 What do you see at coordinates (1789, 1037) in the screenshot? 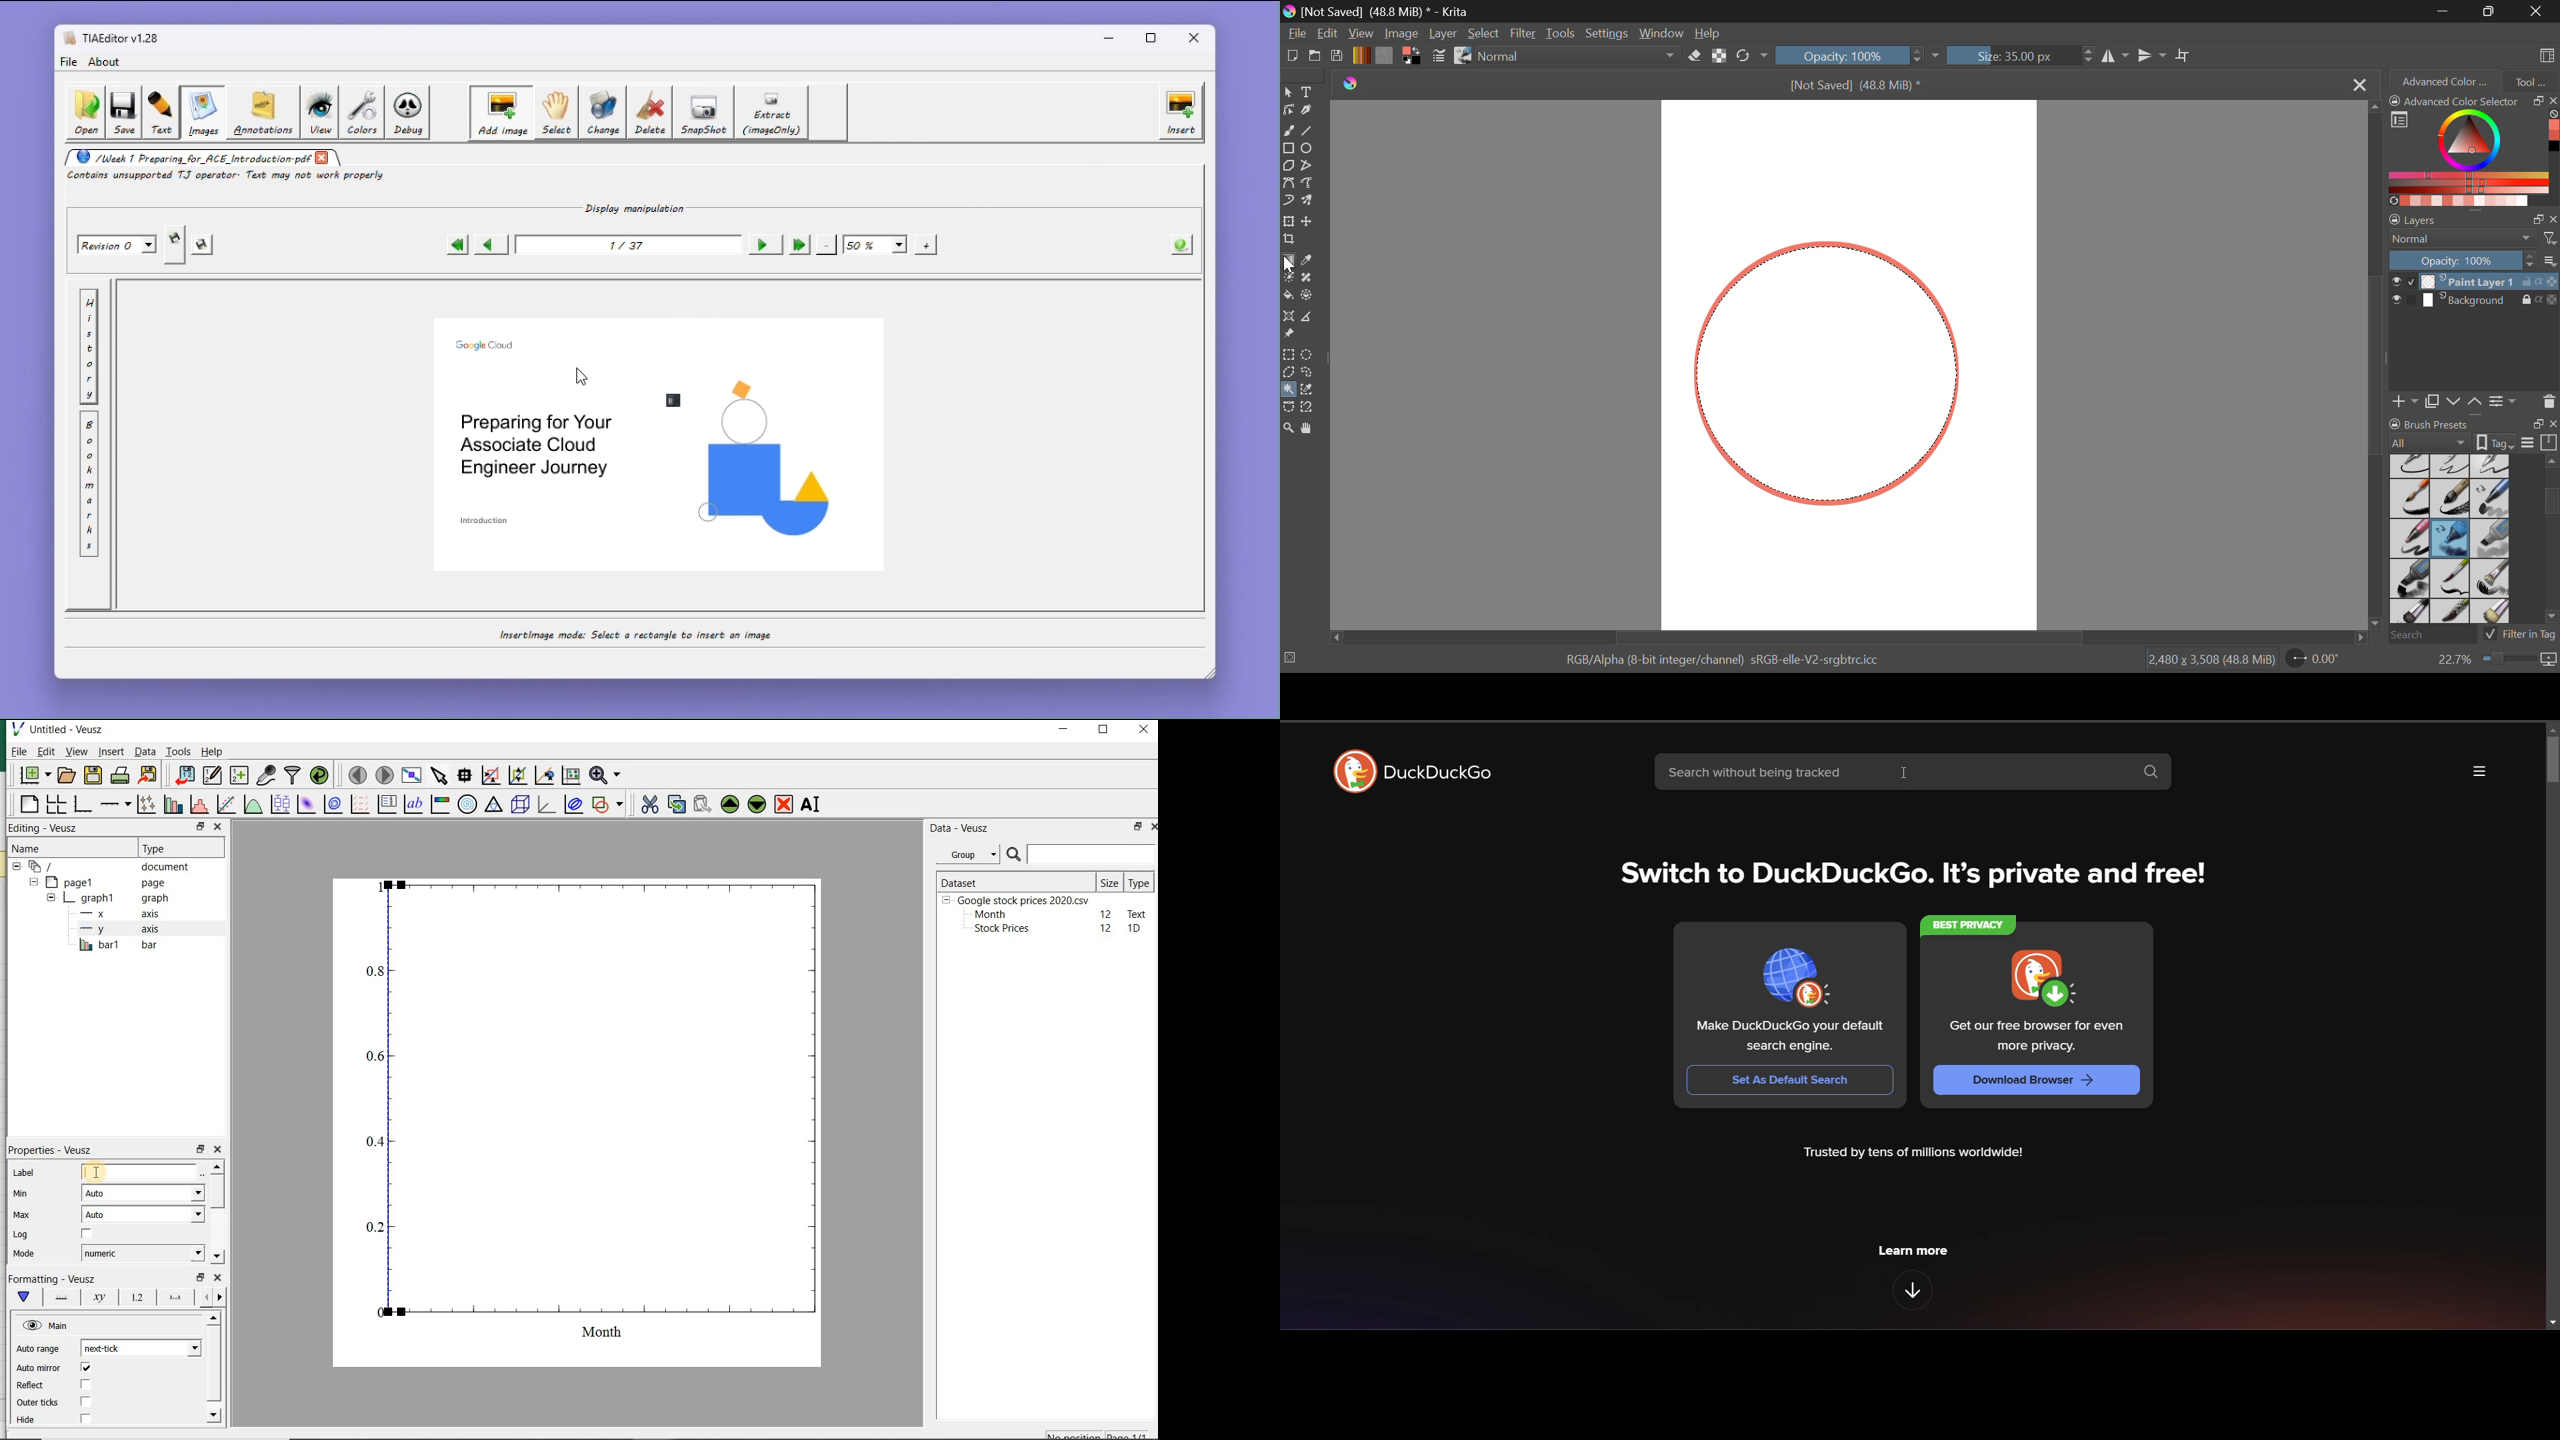
I see `Make DuckDuckGo your default search engine.` at bounding box center [1789, 1037].